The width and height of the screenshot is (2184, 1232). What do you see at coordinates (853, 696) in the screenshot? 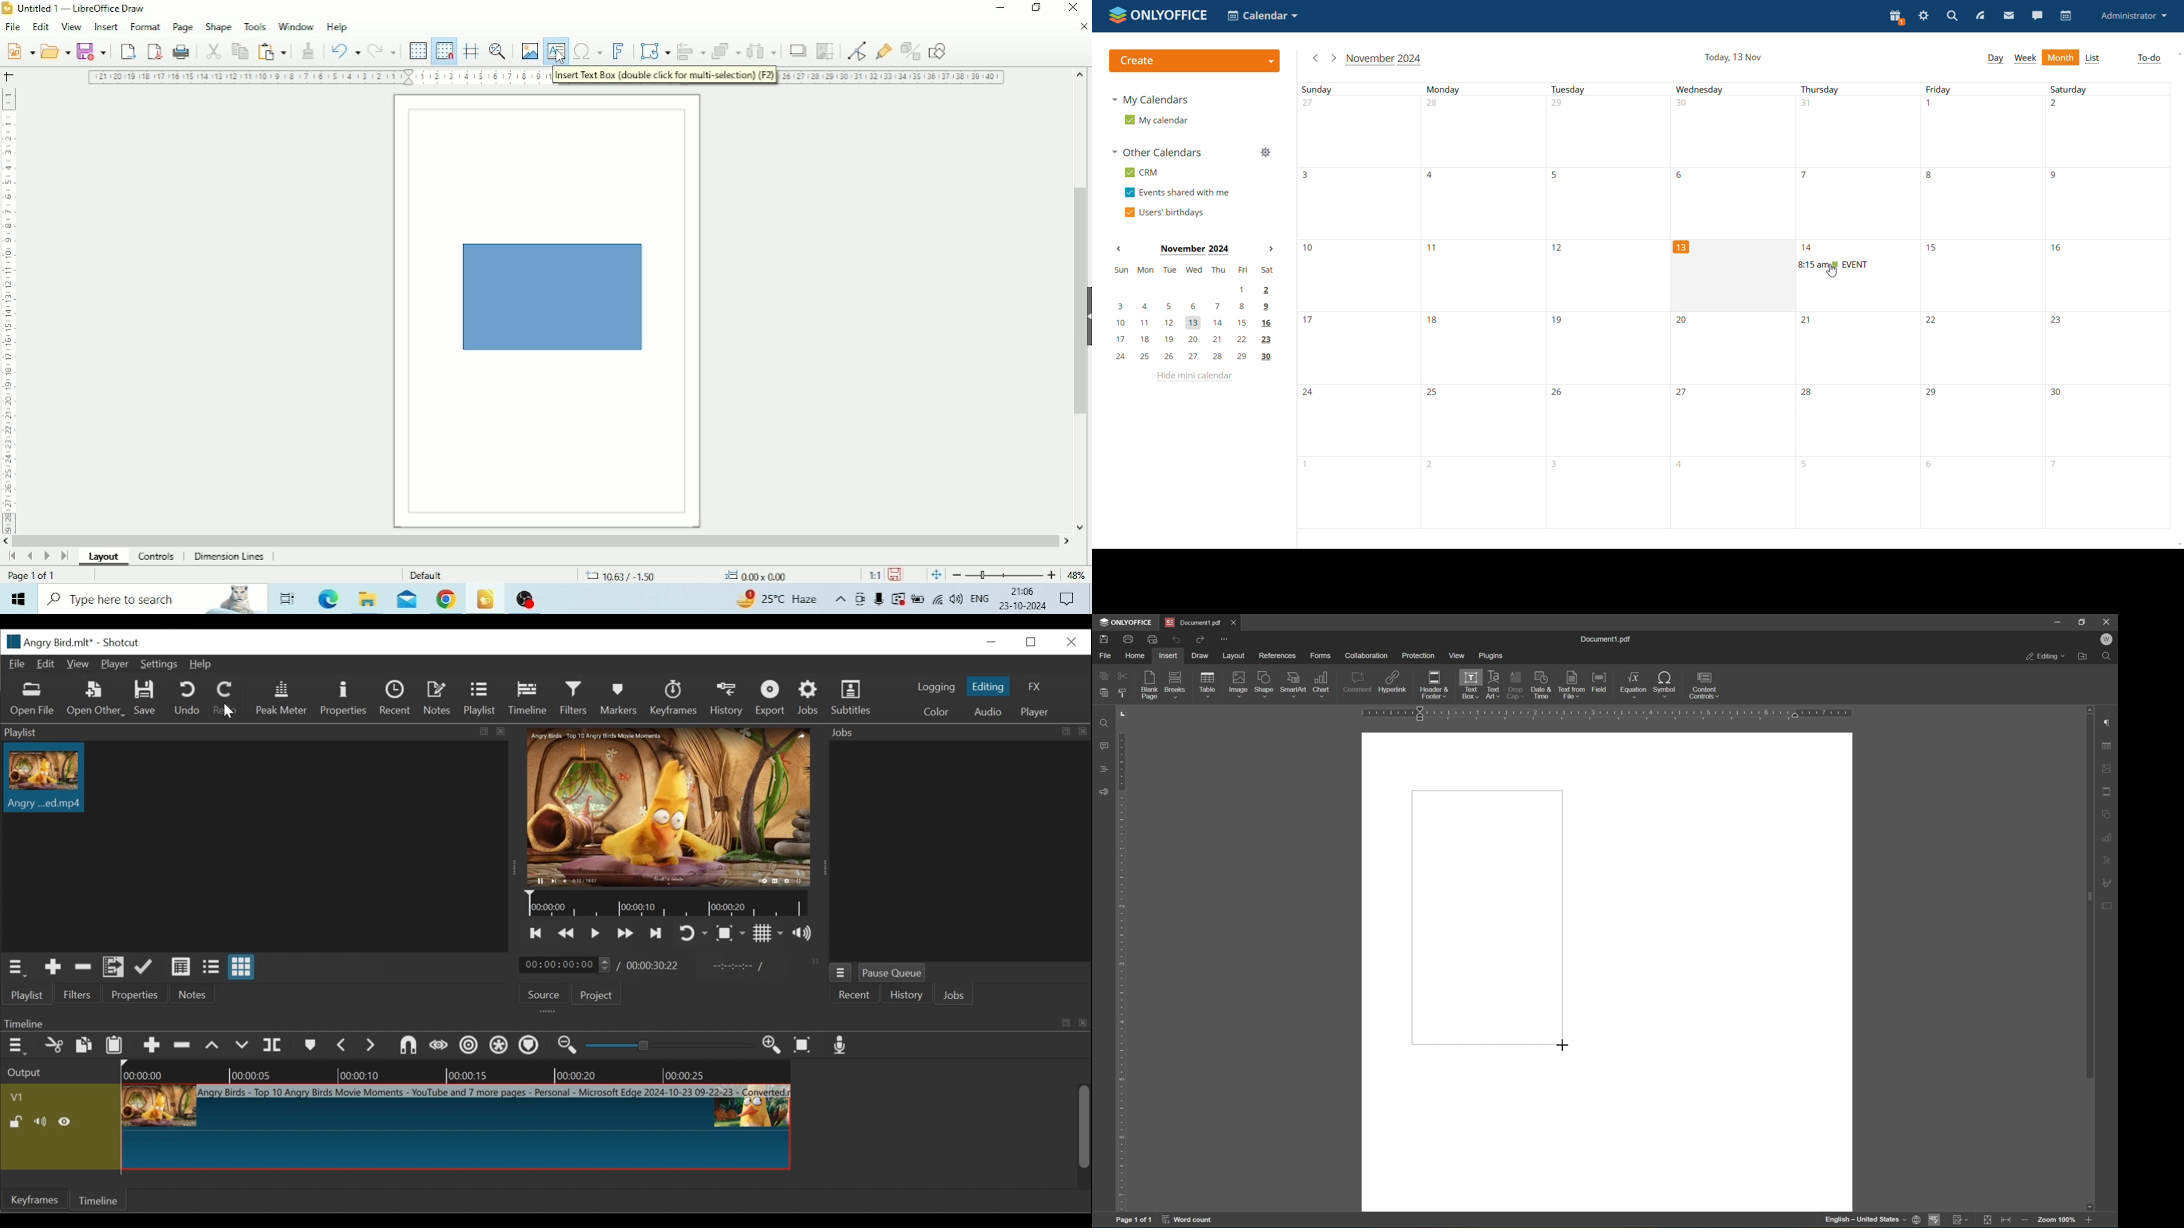
I see `Subtitles` at bounding box center [853, 696].